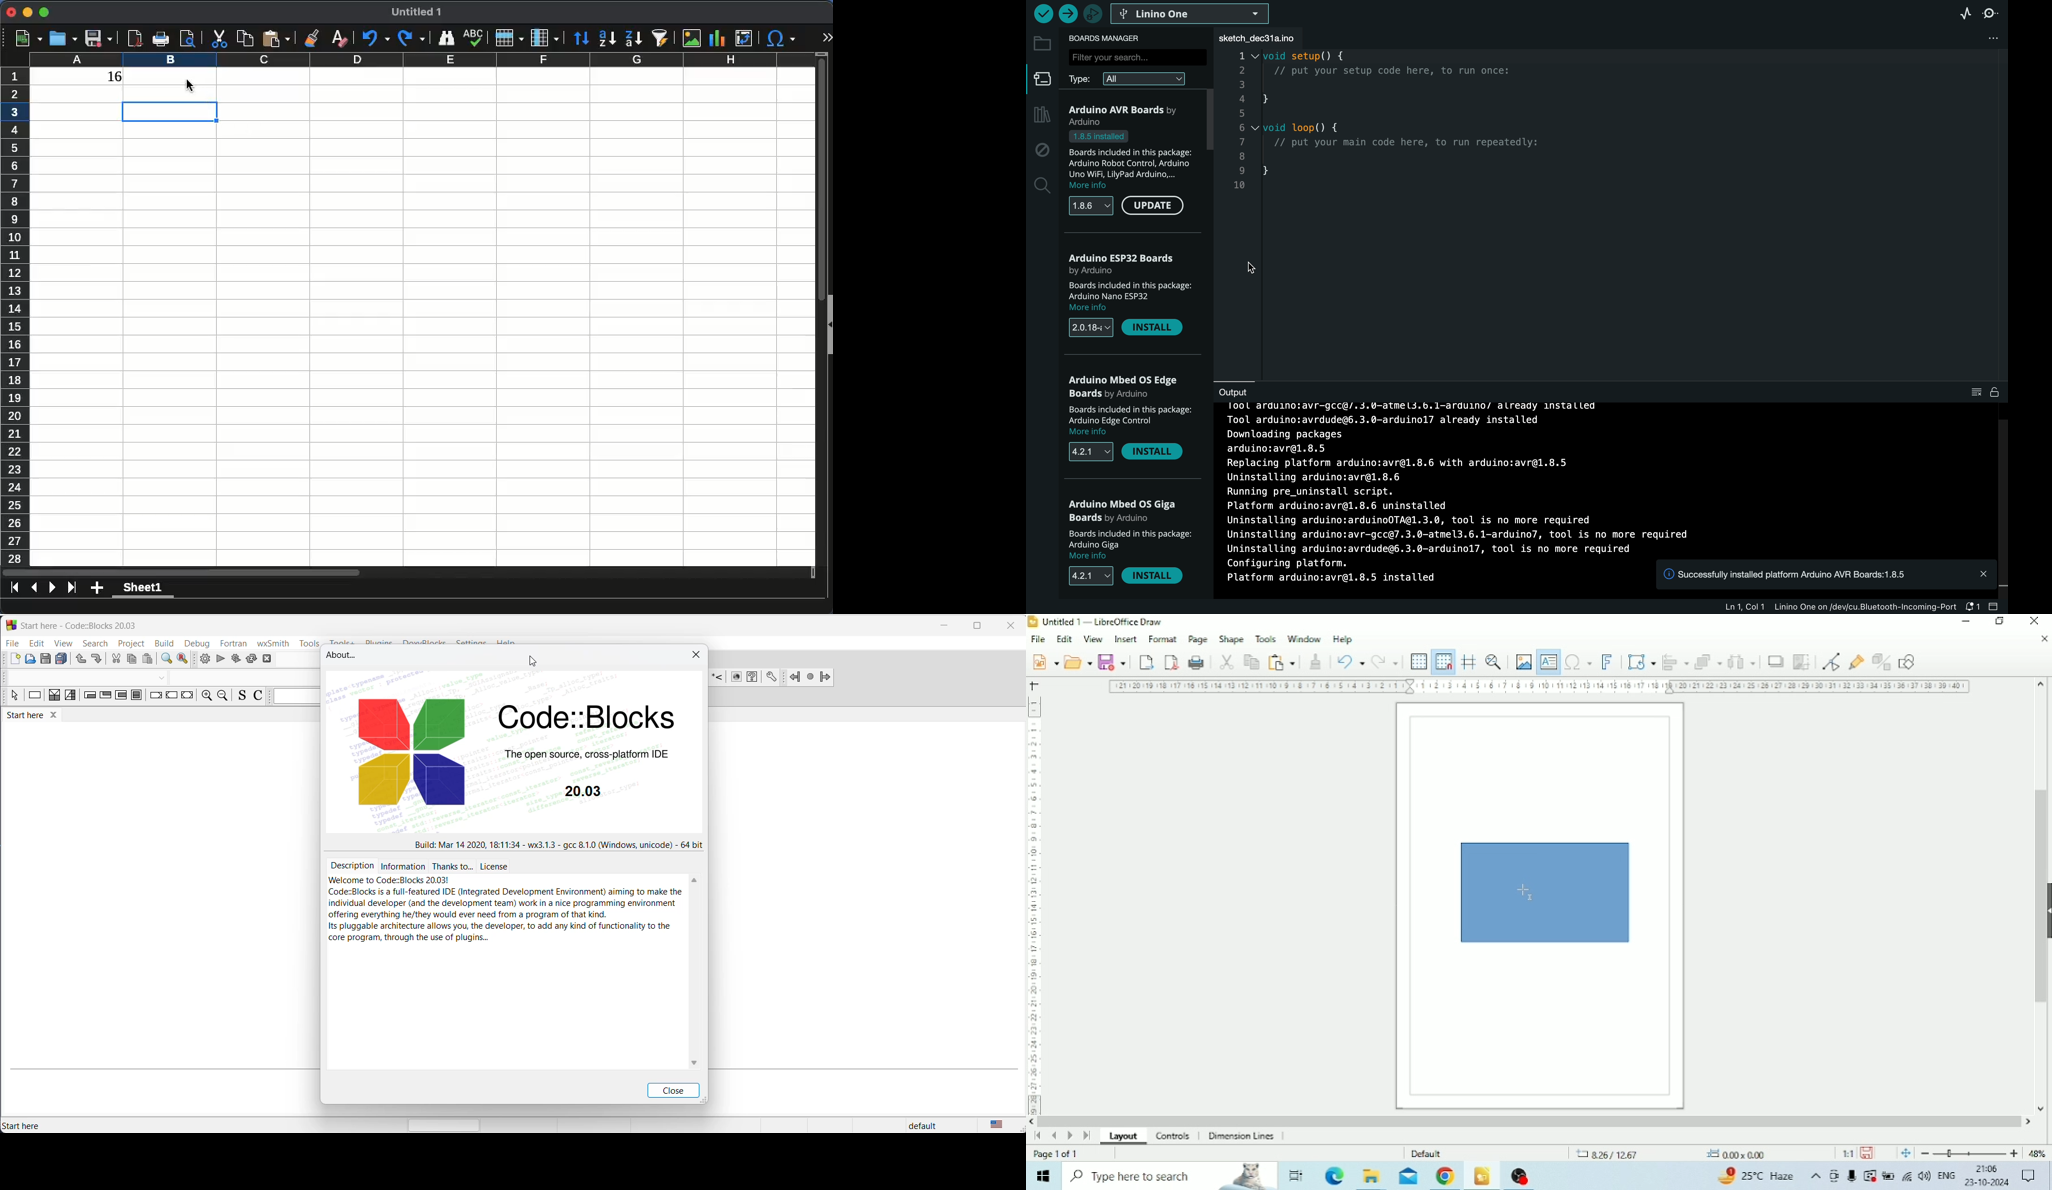  I want to click on finder, so click(445, 39).